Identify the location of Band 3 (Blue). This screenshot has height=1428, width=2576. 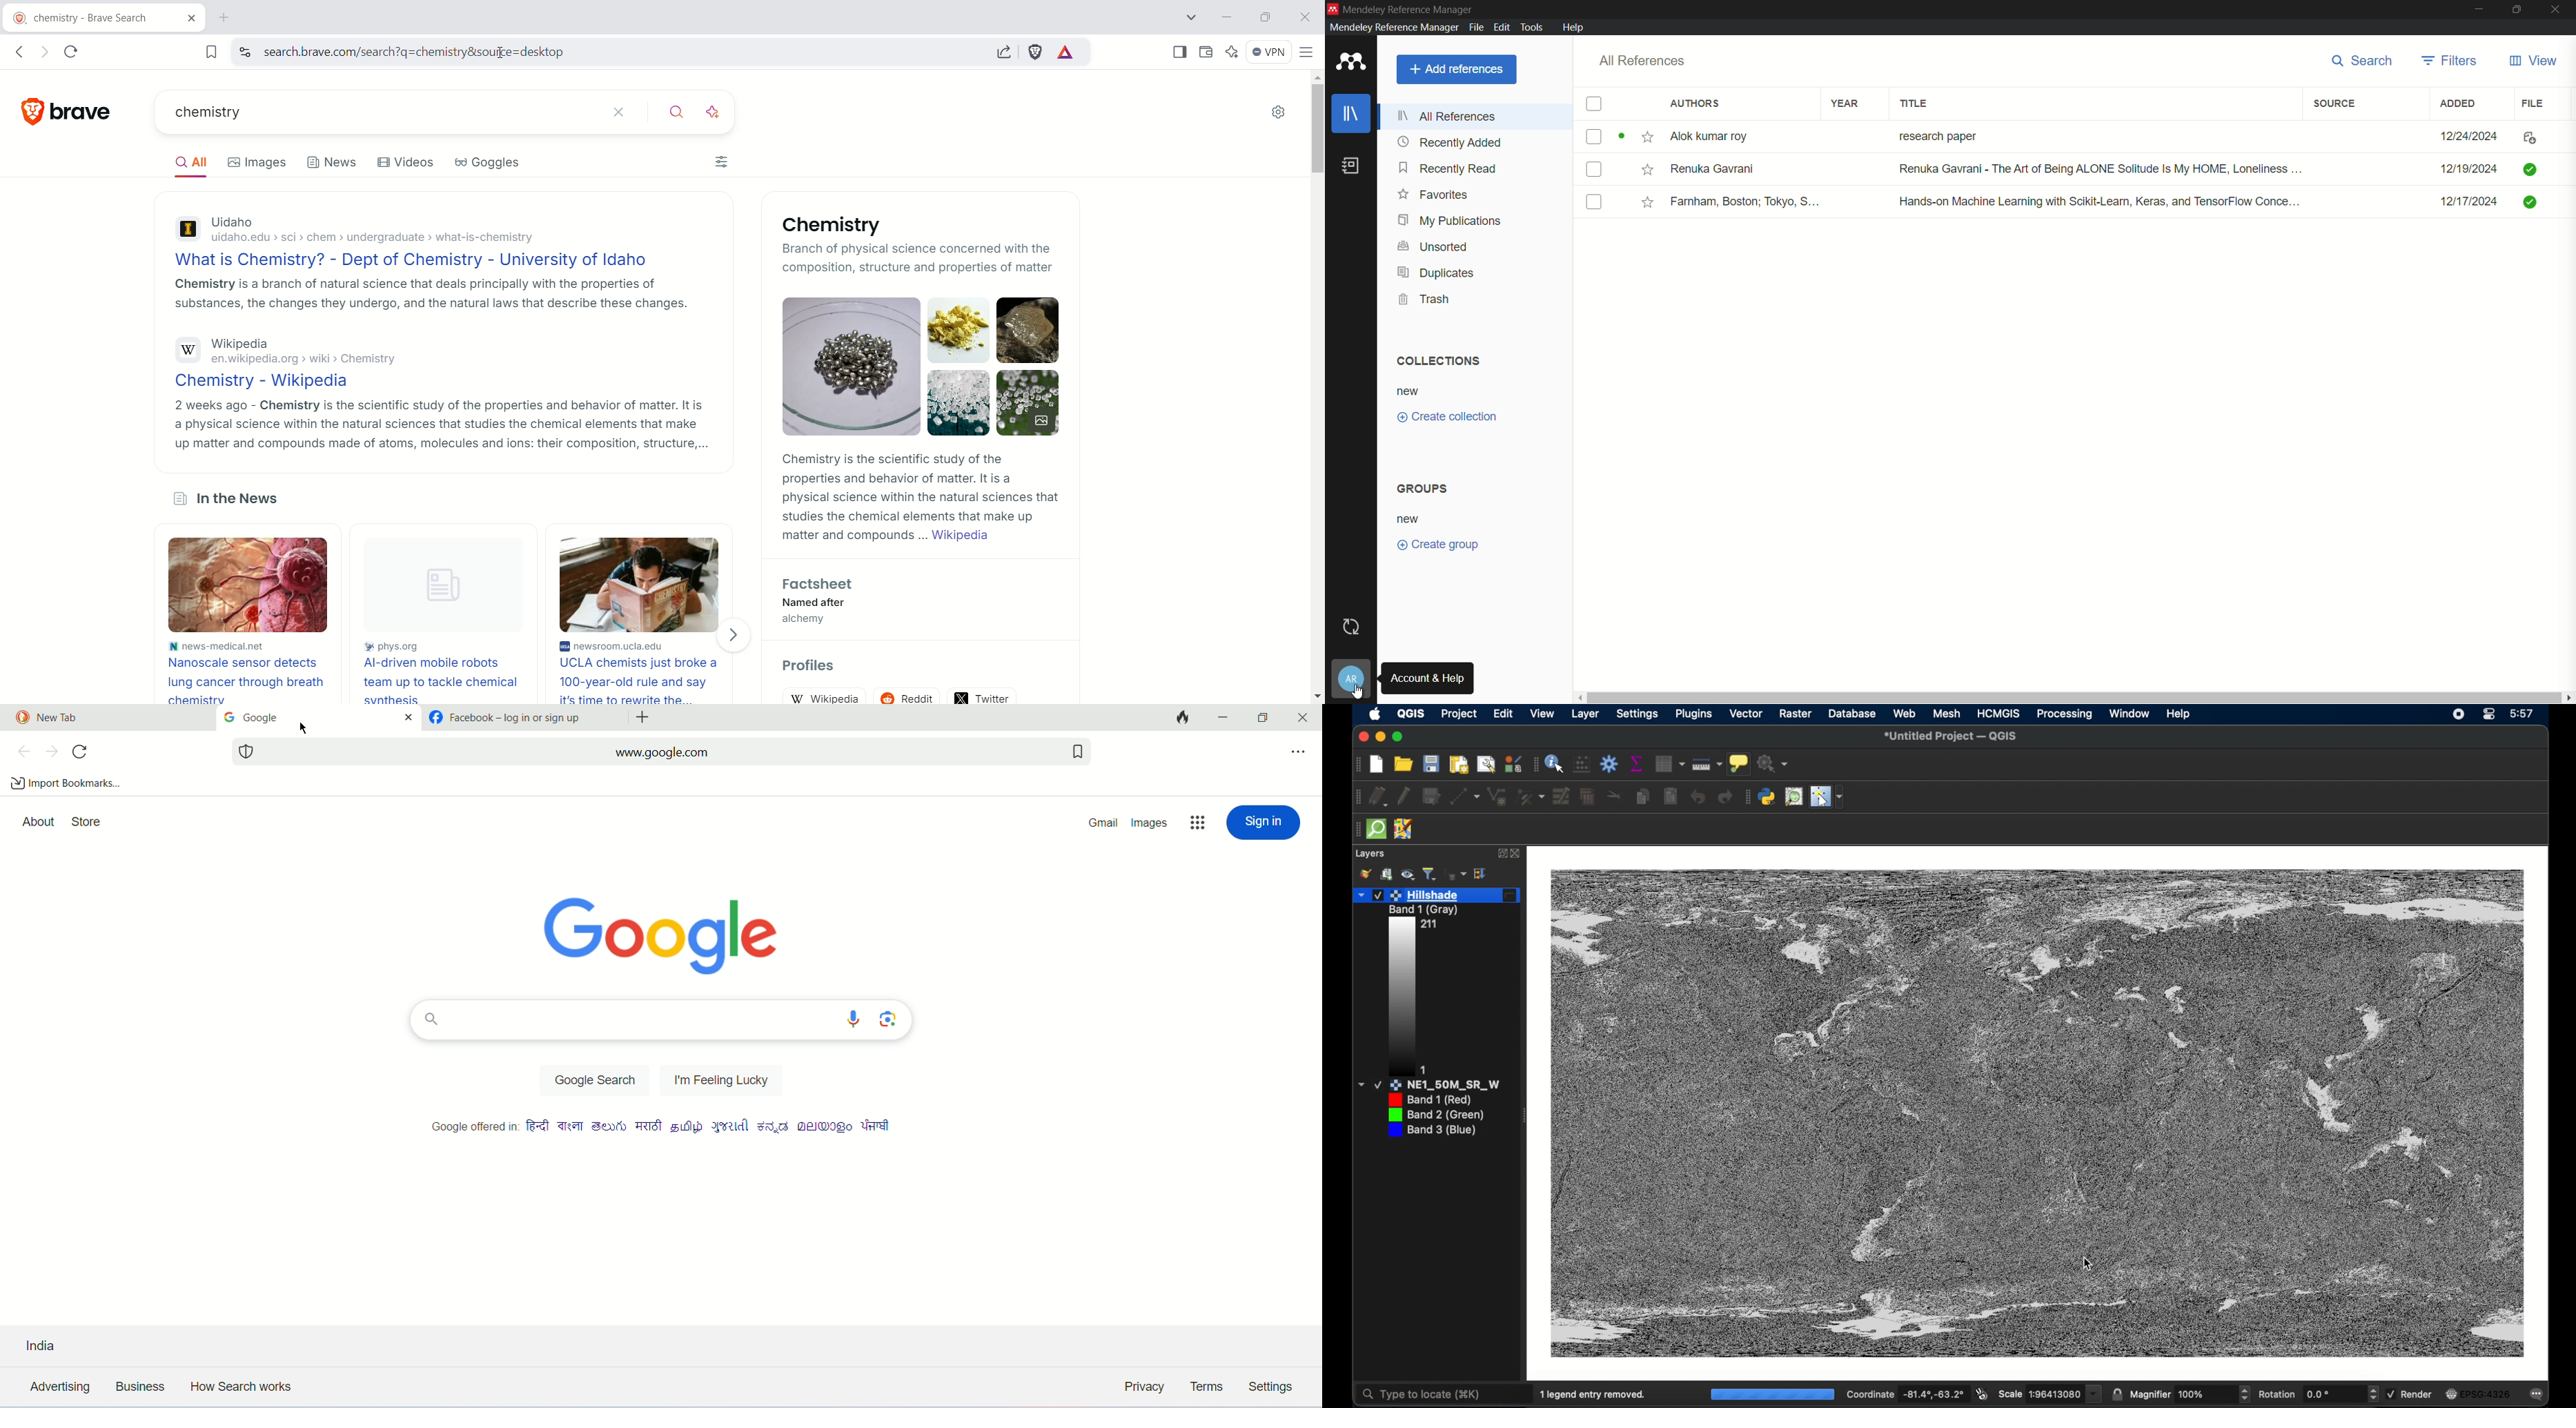
(1437, 1133).